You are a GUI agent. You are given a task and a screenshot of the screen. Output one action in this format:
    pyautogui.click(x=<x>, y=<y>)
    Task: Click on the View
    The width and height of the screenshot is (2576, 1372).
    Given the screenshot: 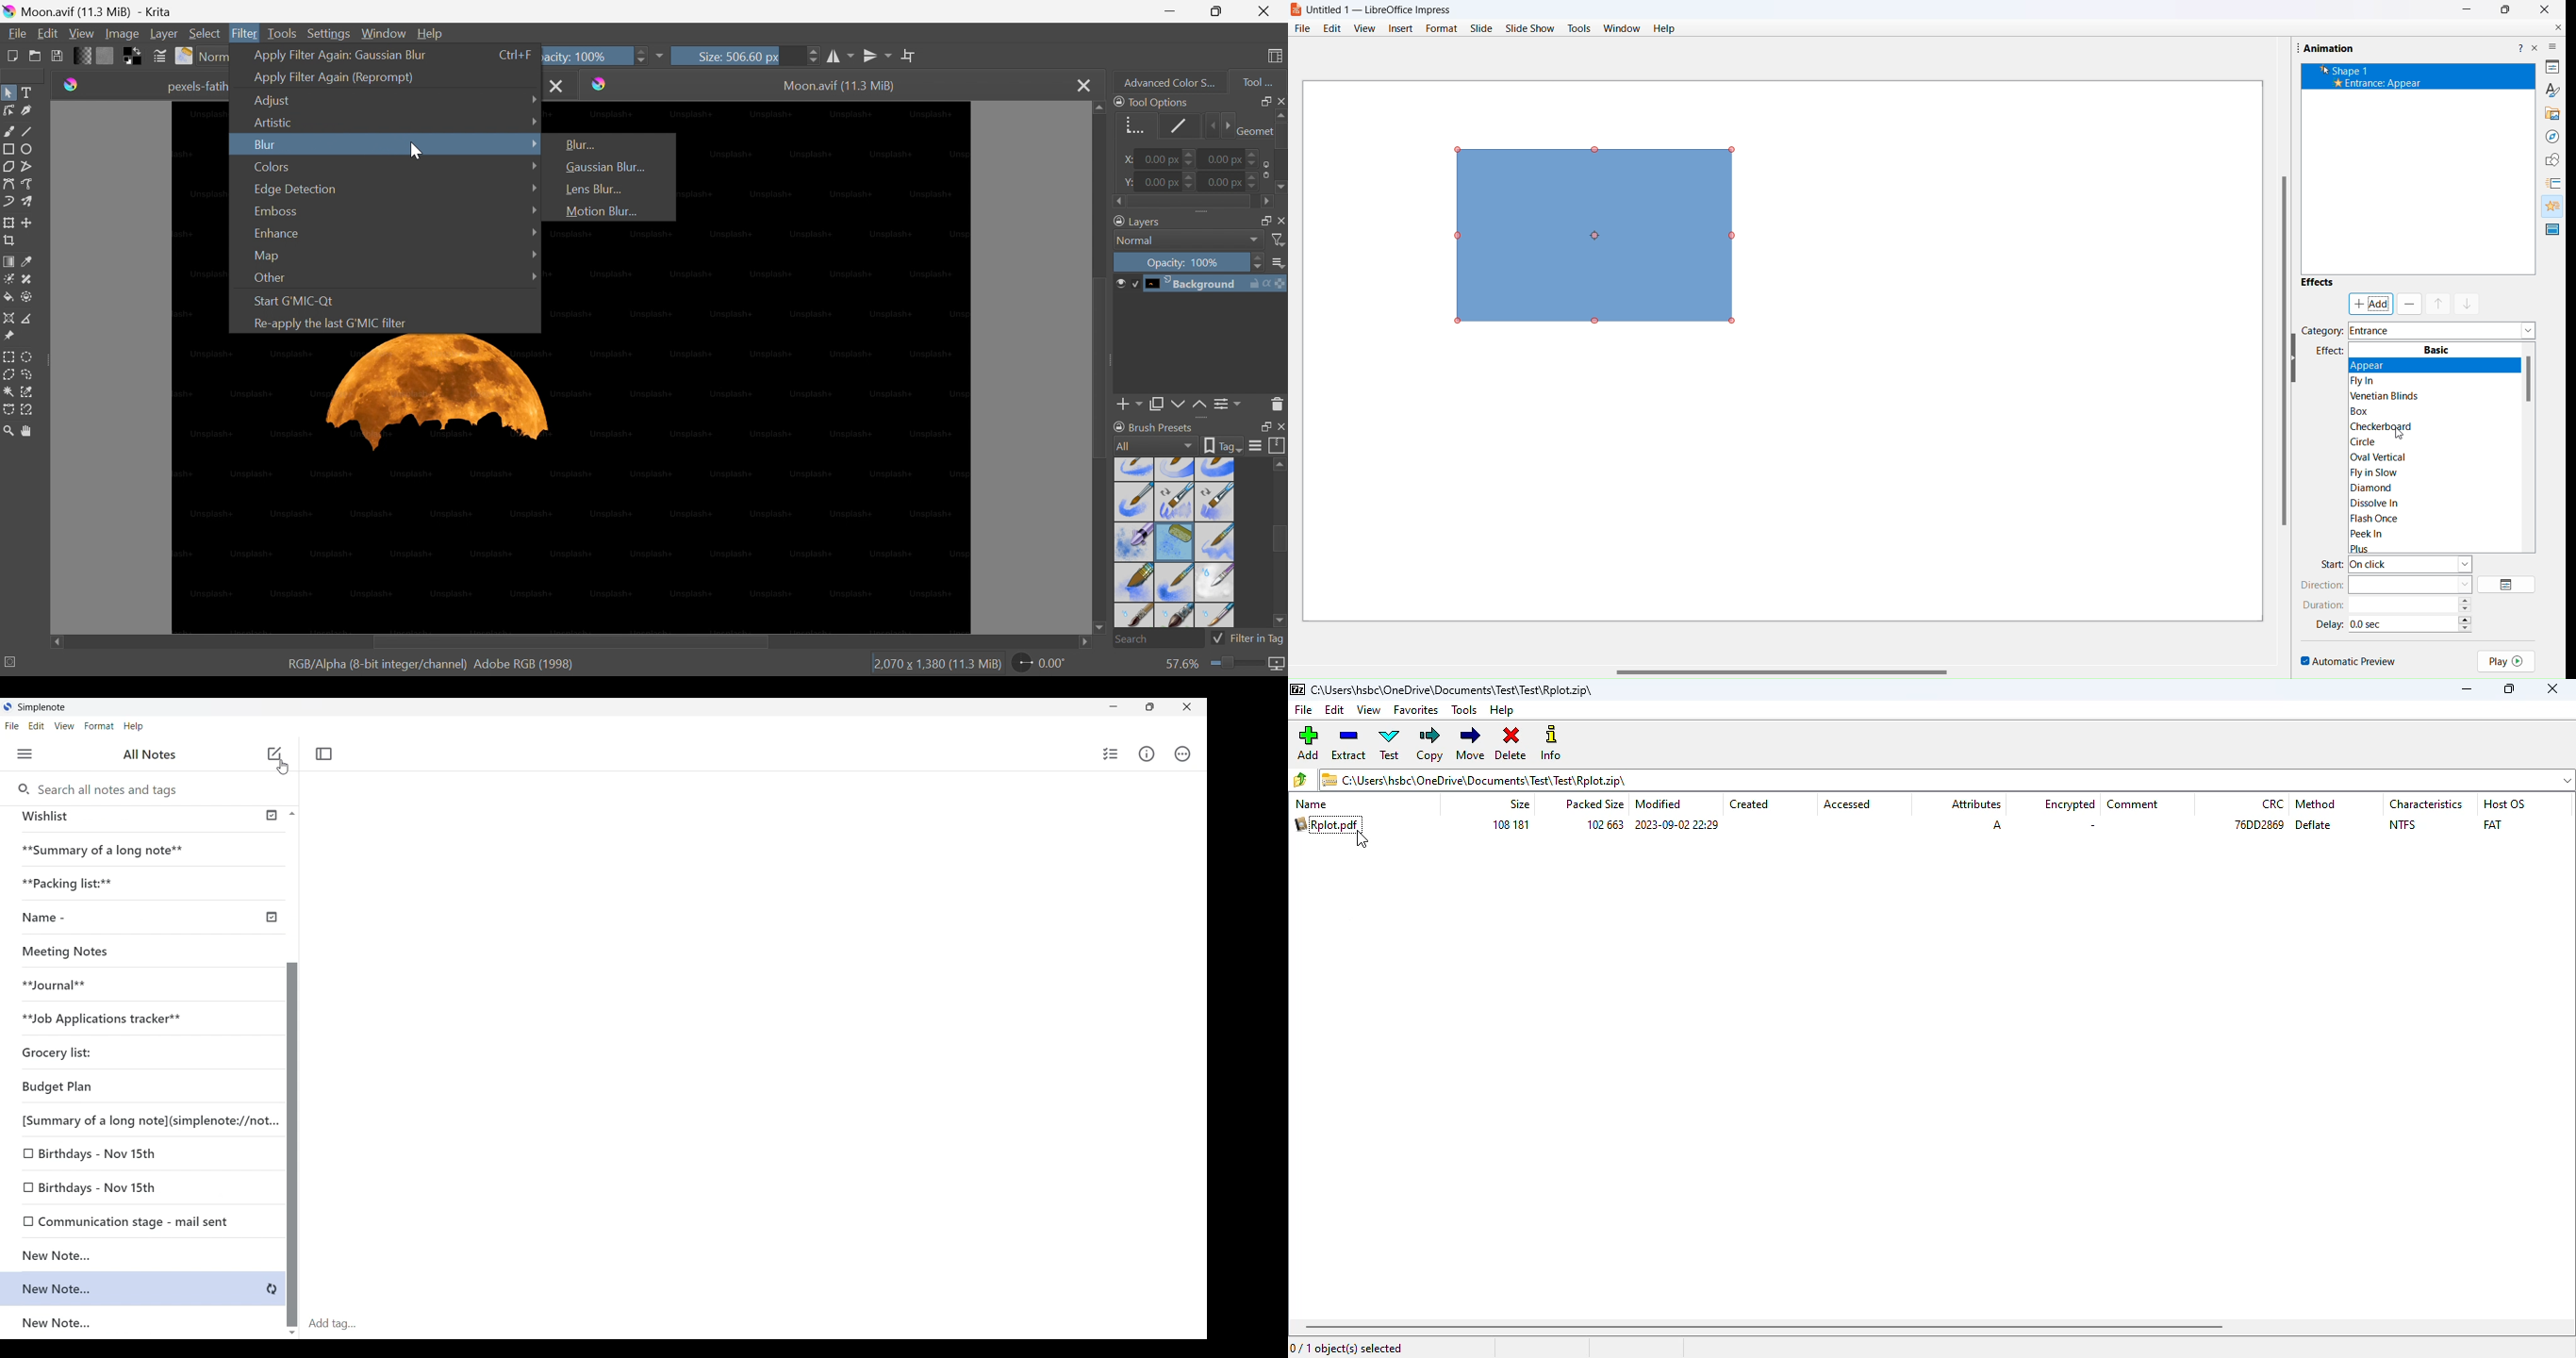 What is the action you would take?
    pyautogui.click(x=66, y=727)
    